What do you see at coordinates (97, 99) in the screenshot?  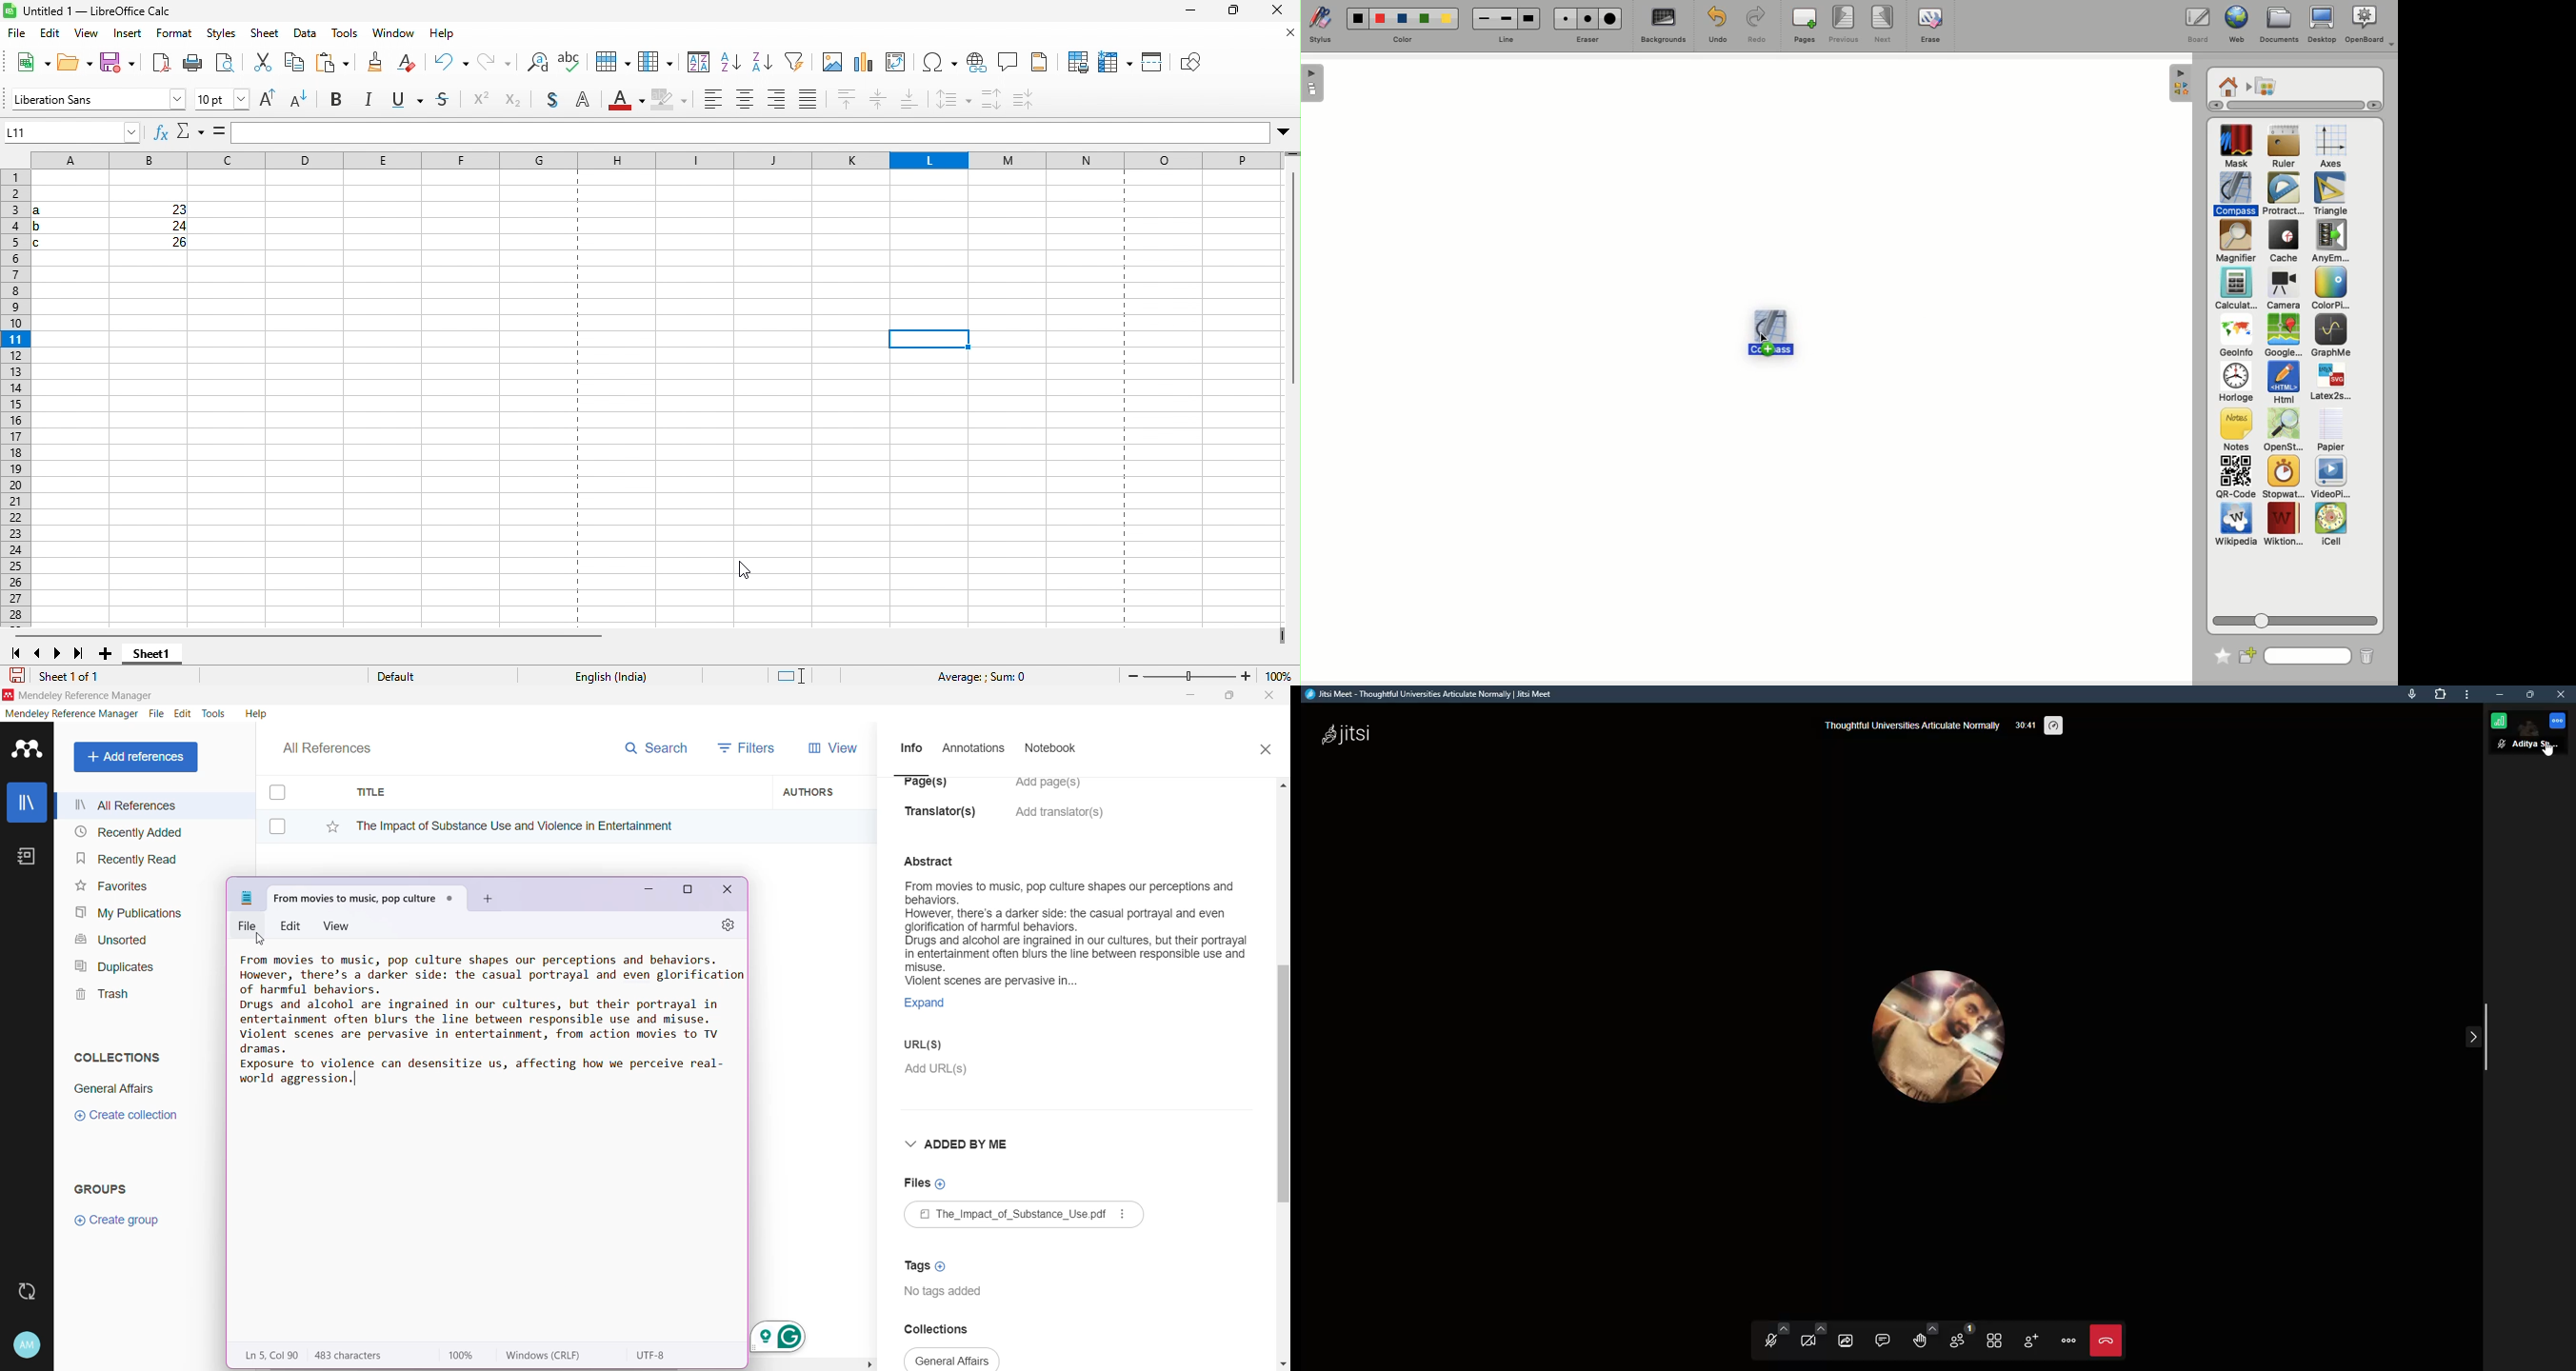 I see `font name` at bounding box center [97, 99].